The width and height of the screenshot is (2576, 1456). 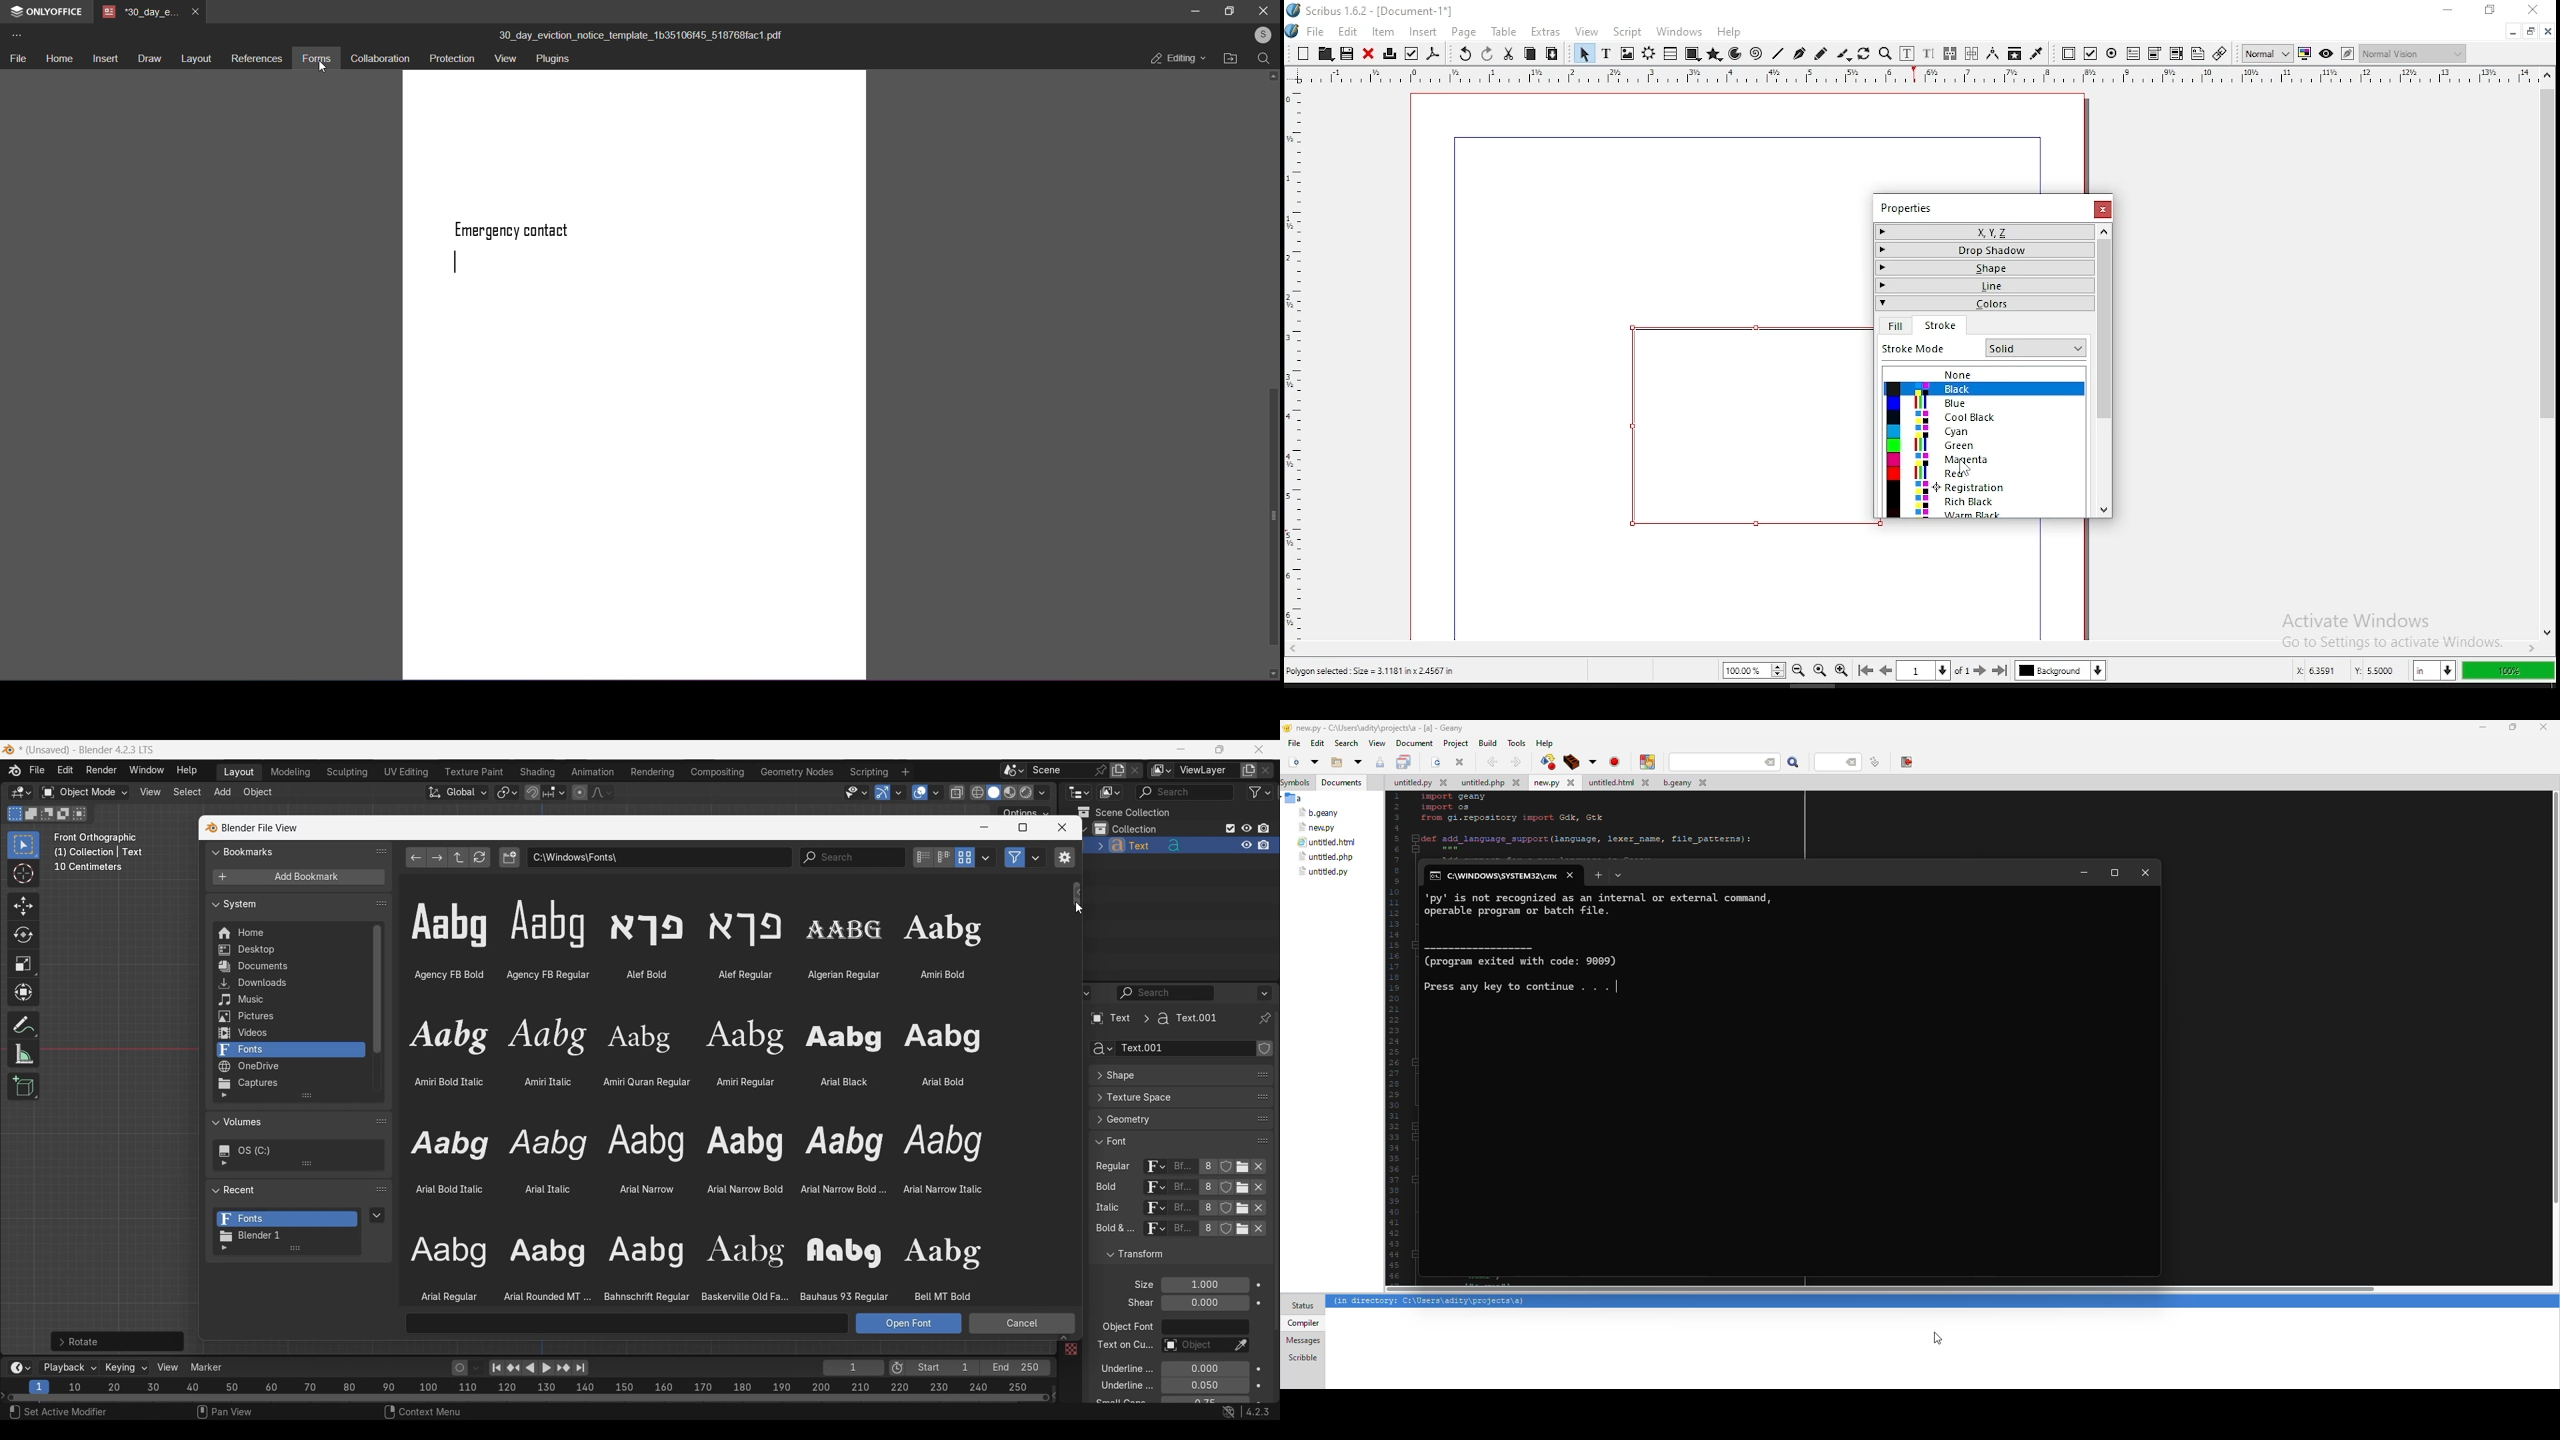 What do you see at coordinates (240, 1413) in the screenshot?
I see `pan view` at bounding box center [240, 1413].